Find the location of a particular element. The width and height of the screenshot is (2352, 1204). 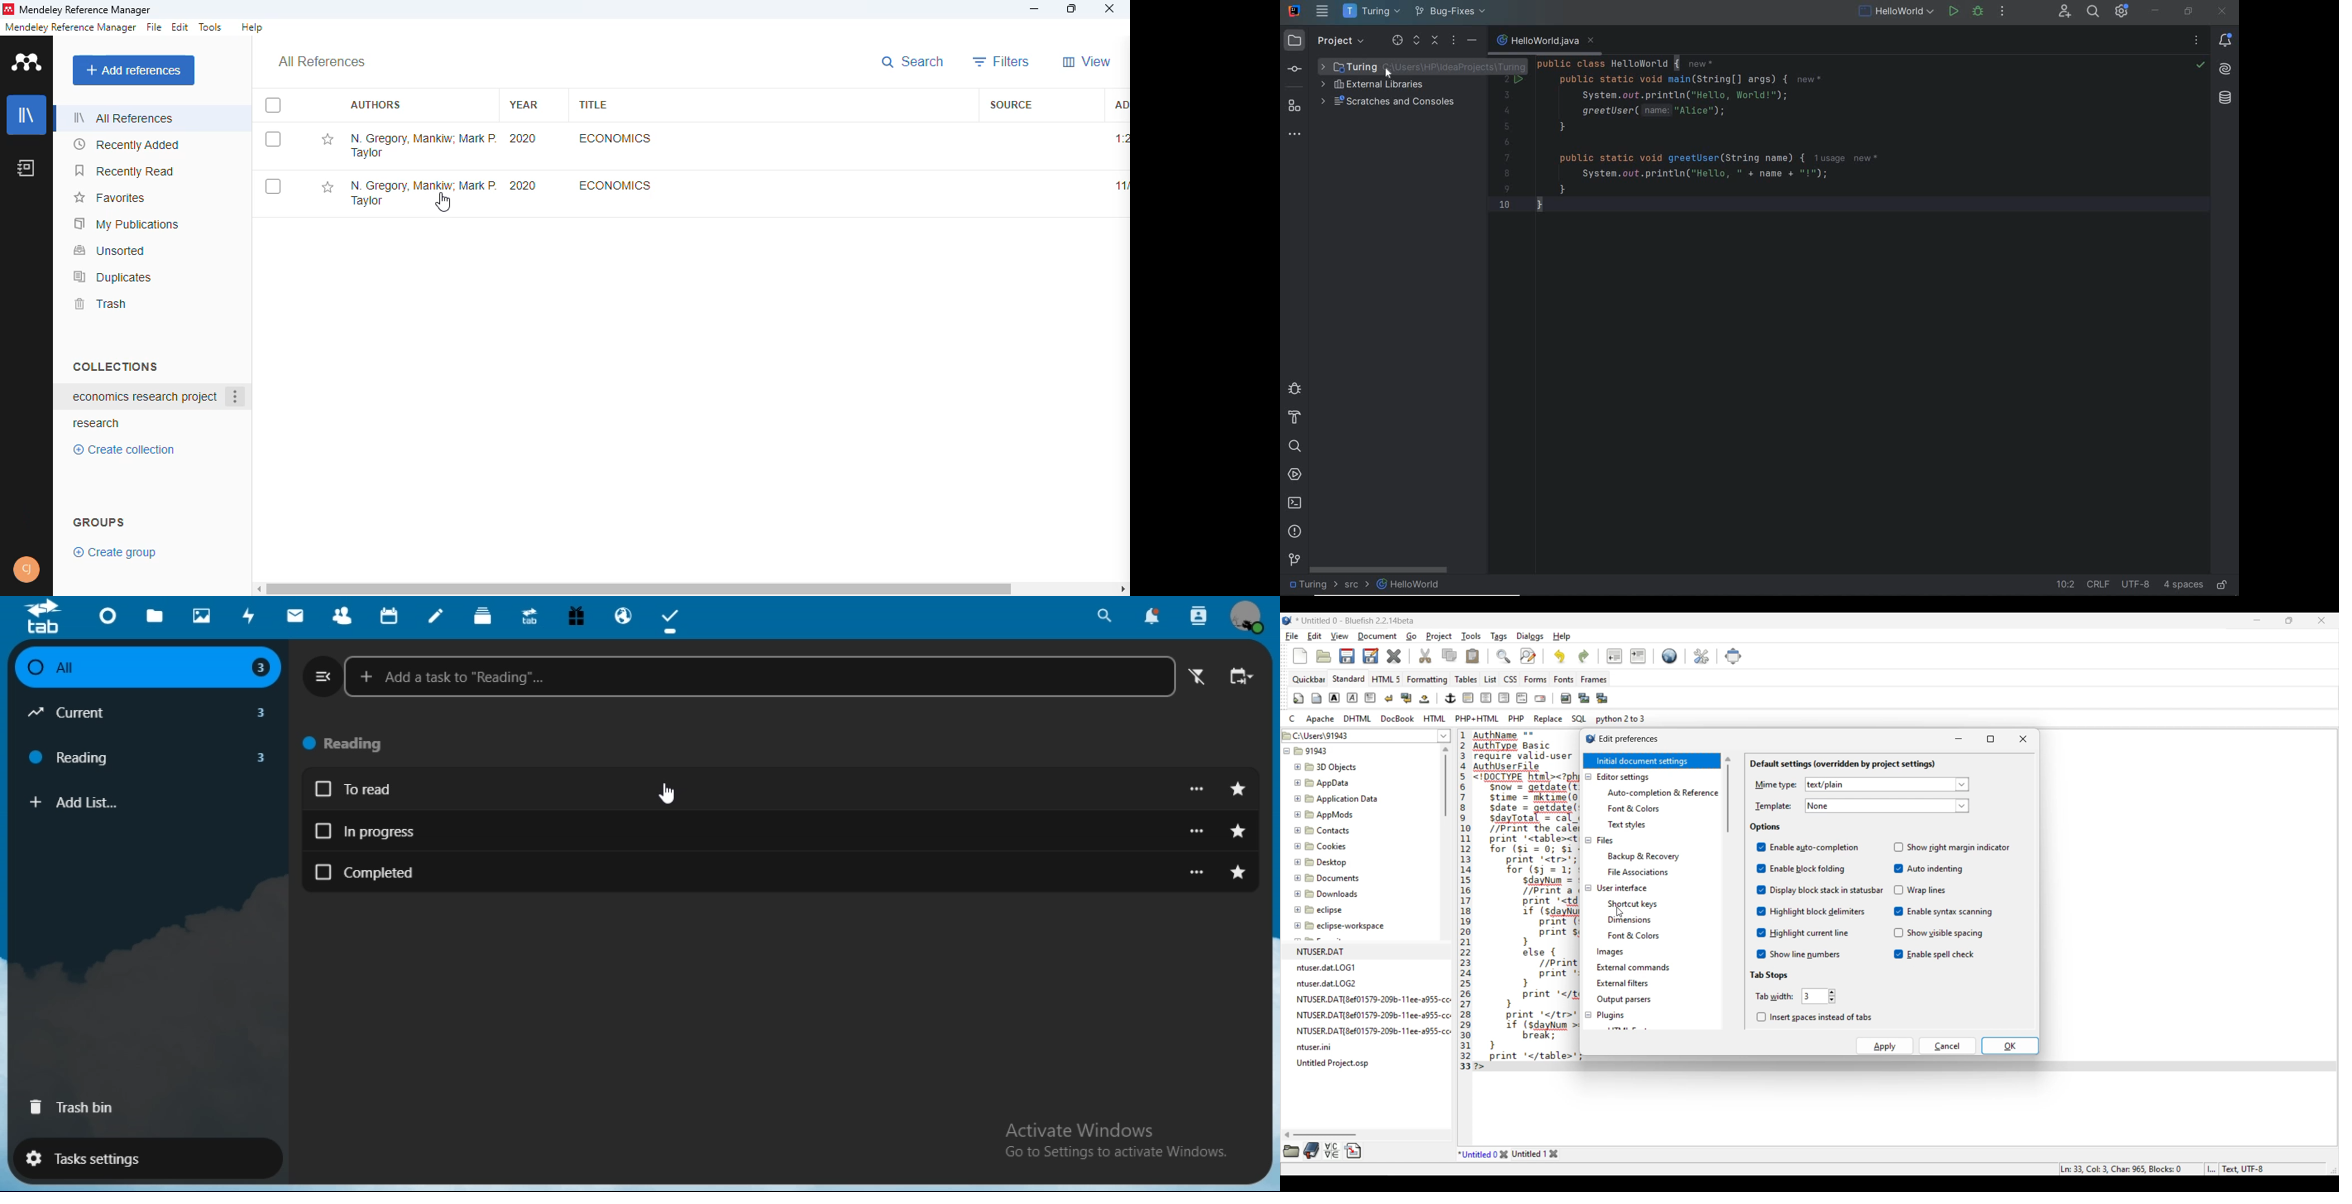

Undo is located at coordinates (1560, 656).